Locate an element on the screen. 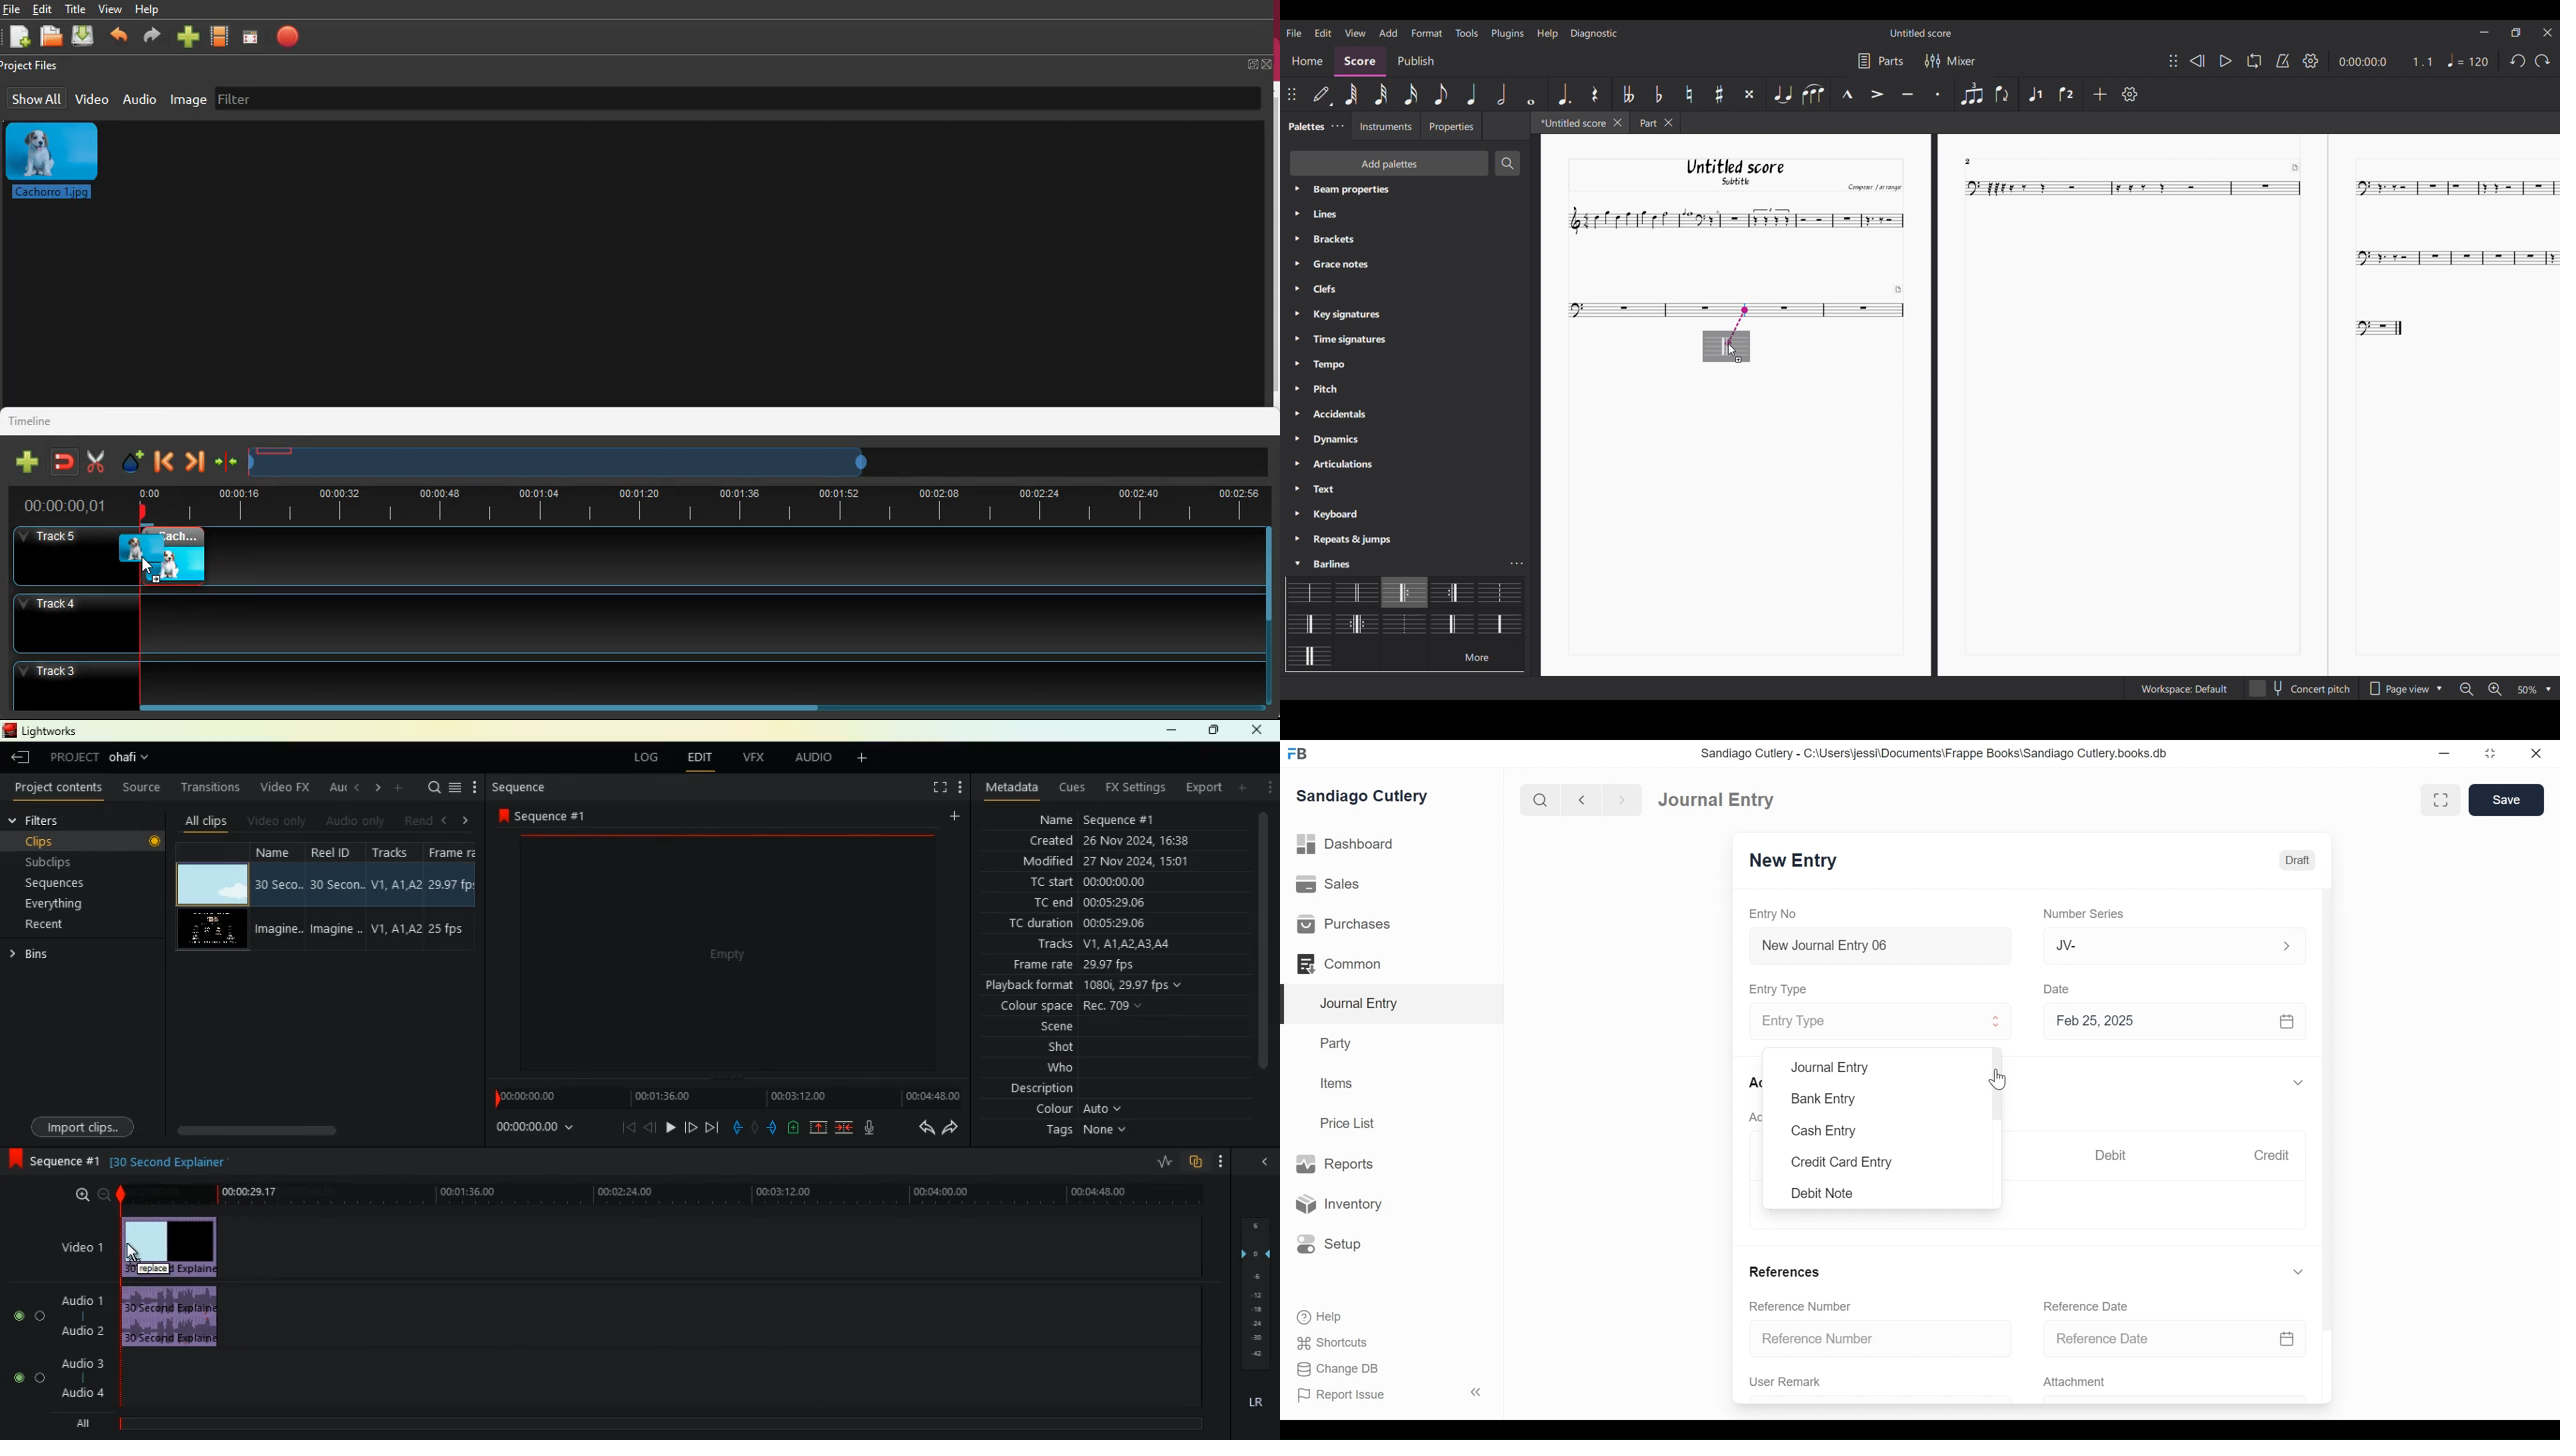  Navigate Forward is located at coordinates (1623, 801).